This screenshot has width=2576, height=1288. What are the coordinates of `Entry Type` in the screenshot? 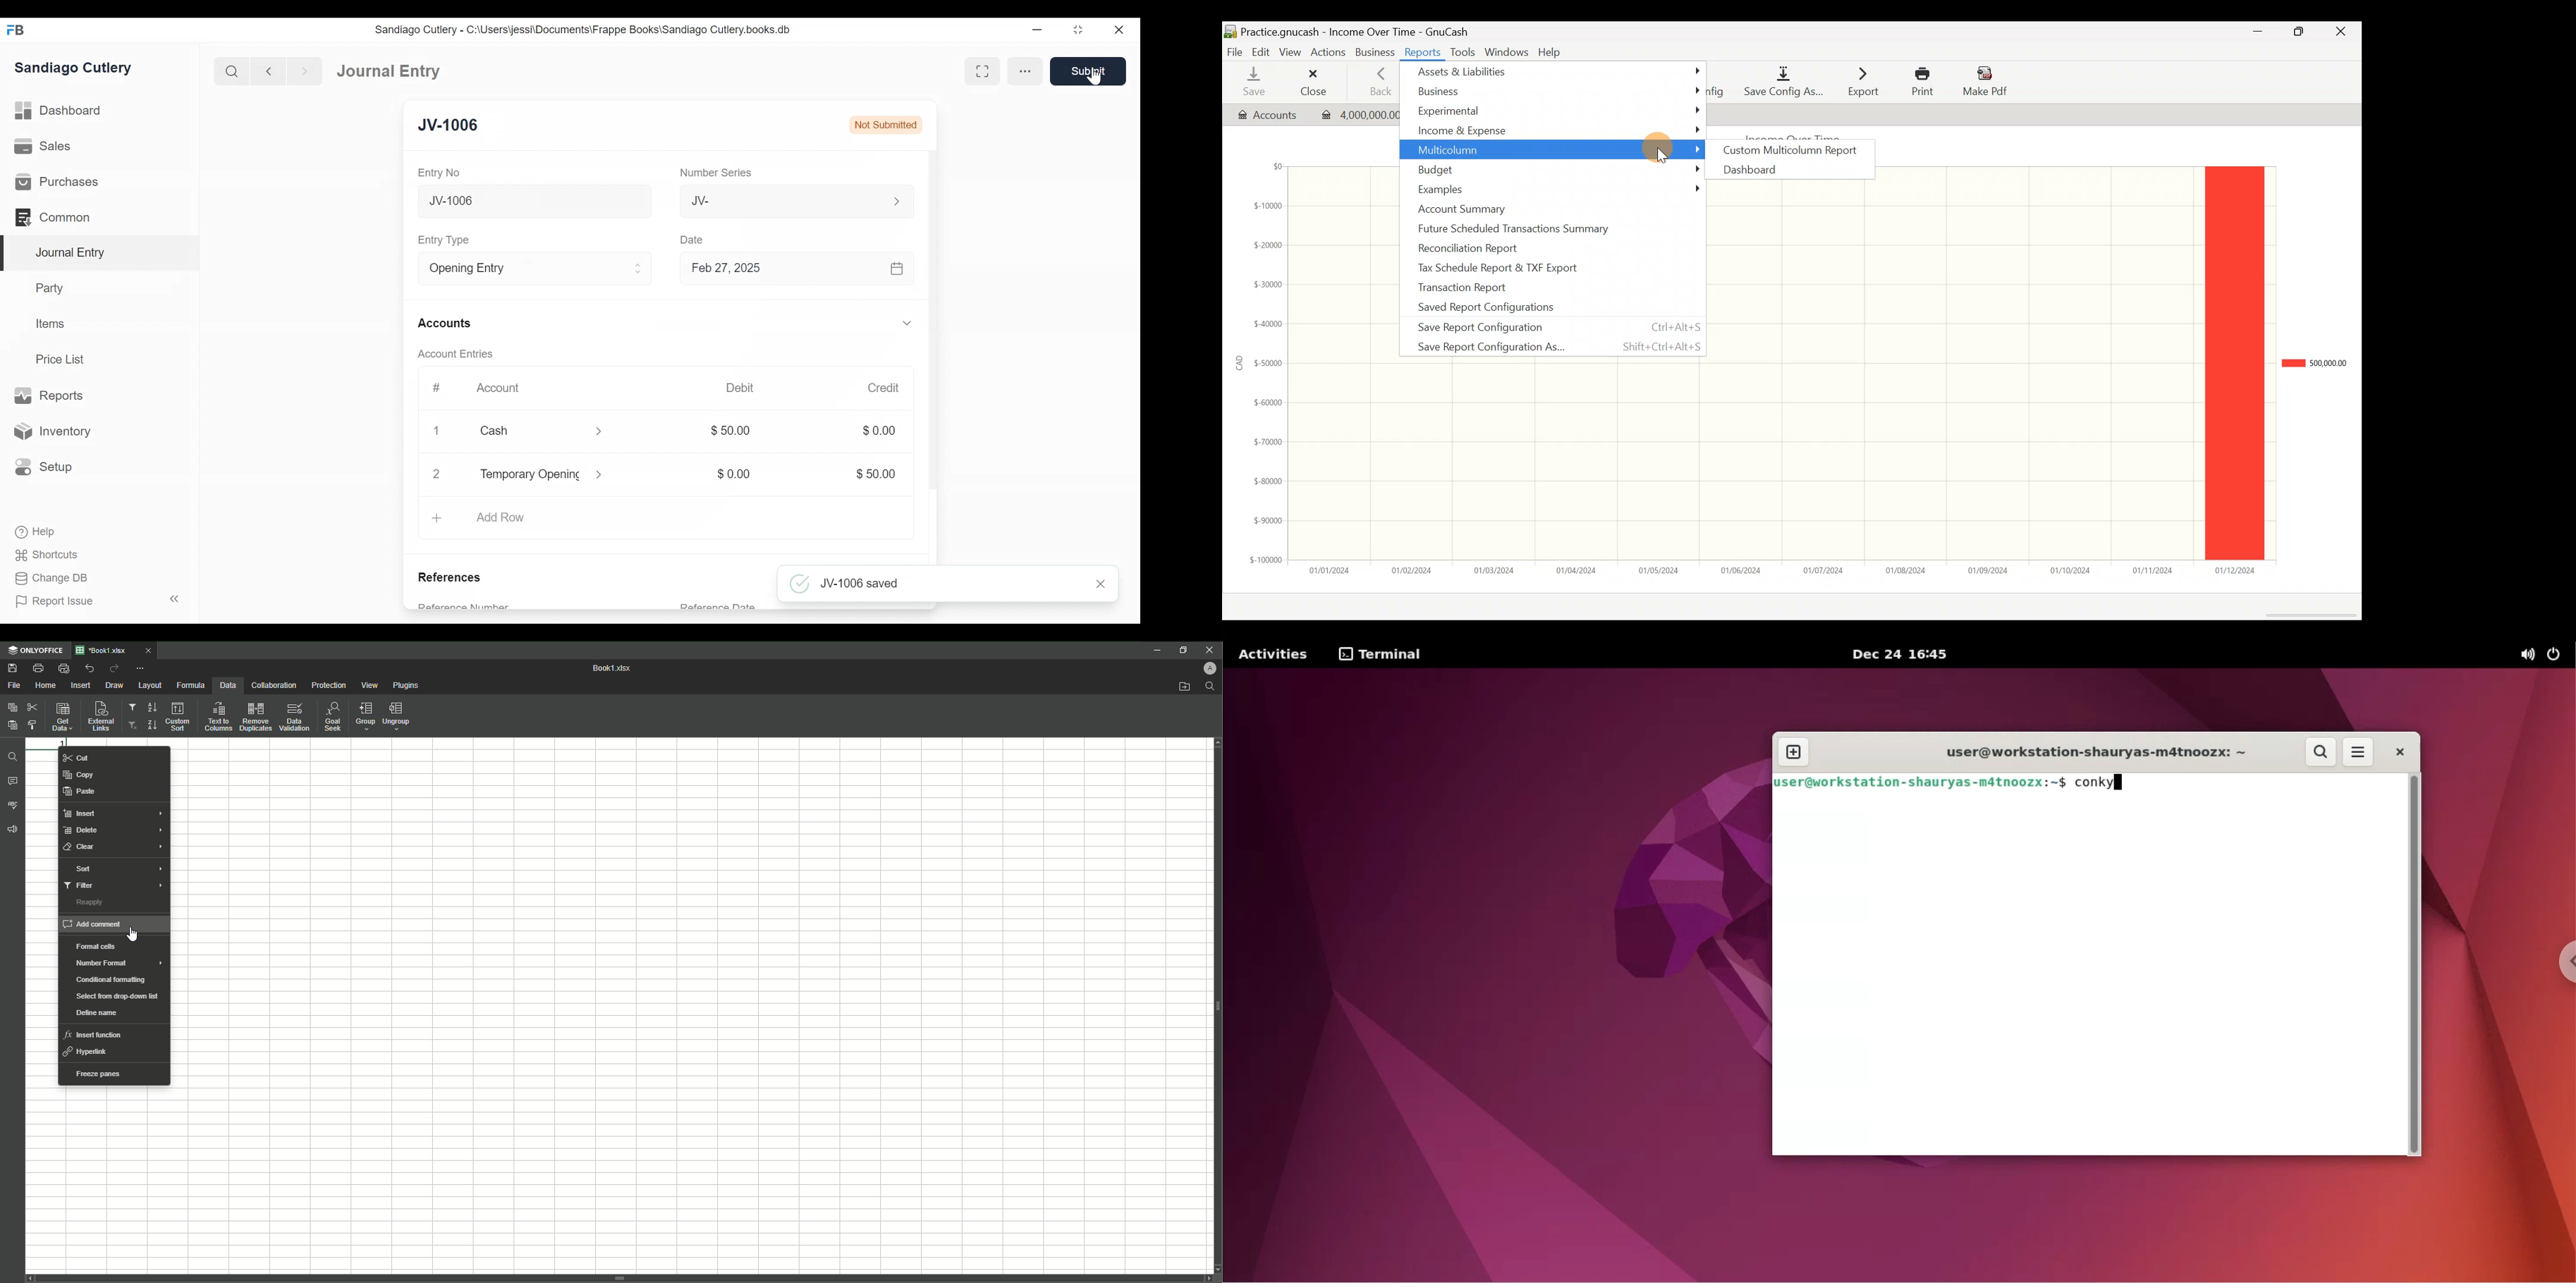 It's located at (519, 268).